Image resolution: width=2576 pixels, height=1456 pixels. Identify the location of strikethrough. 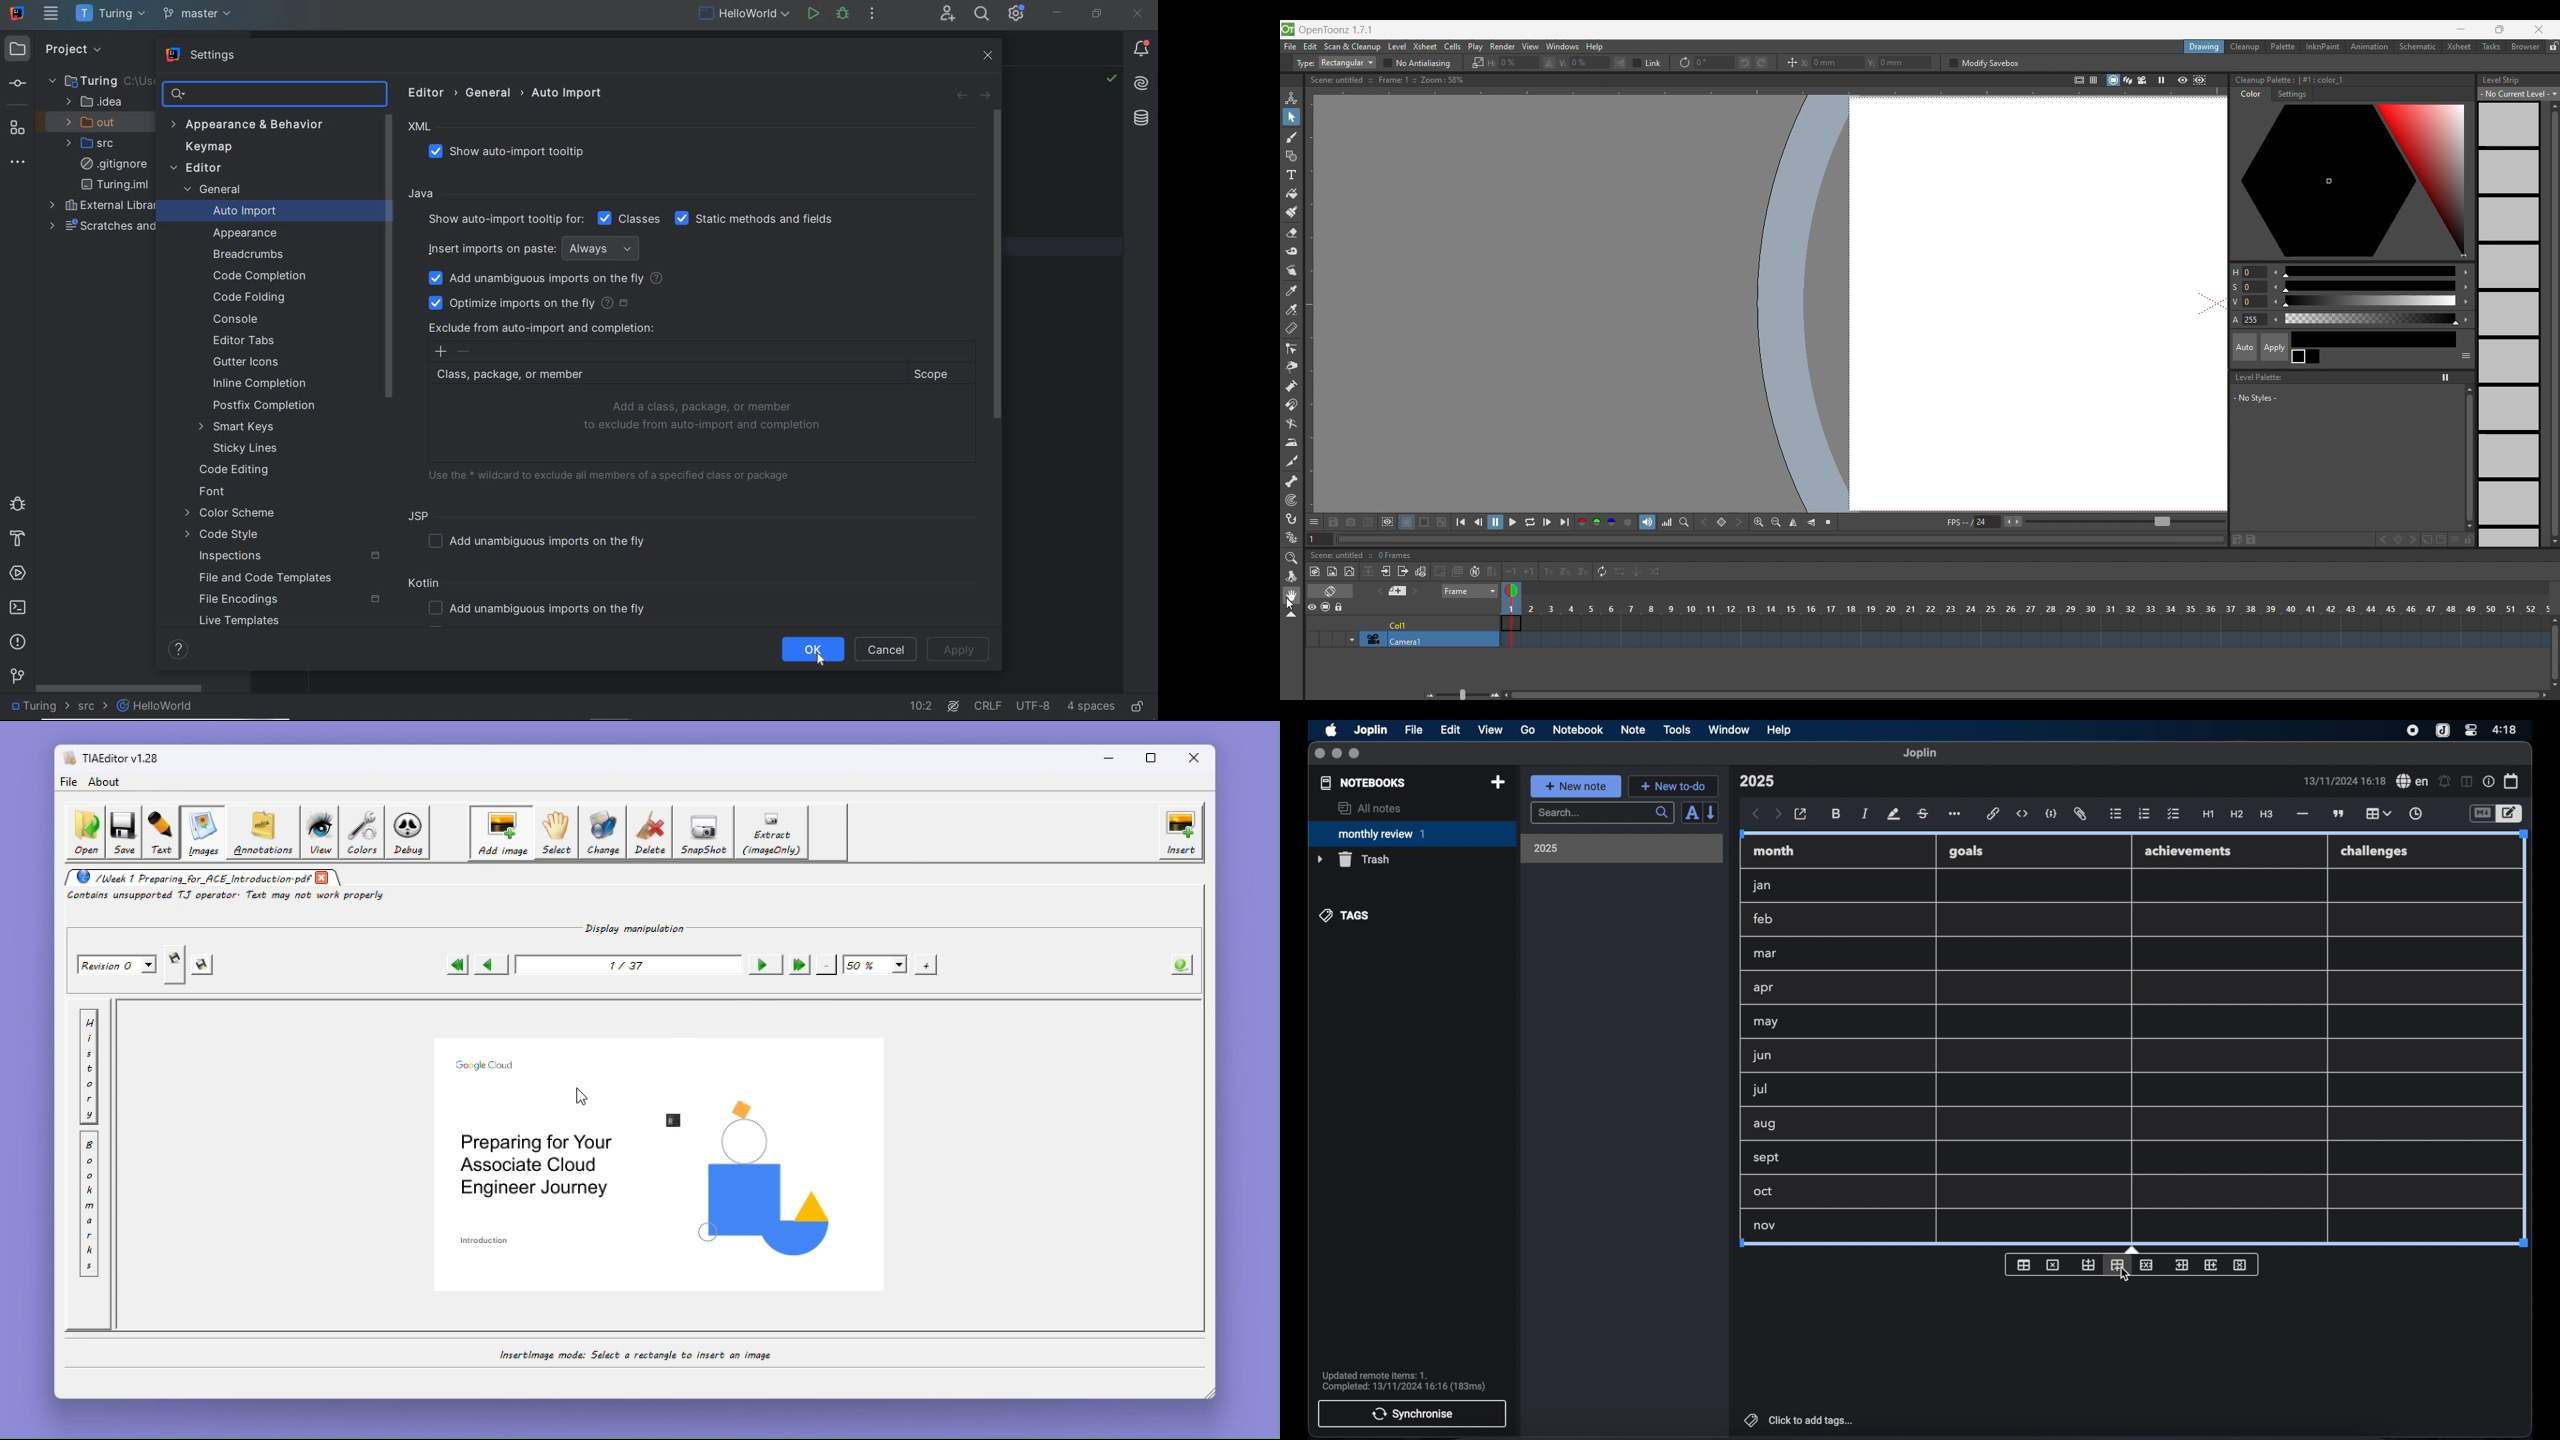
(1922, 814).